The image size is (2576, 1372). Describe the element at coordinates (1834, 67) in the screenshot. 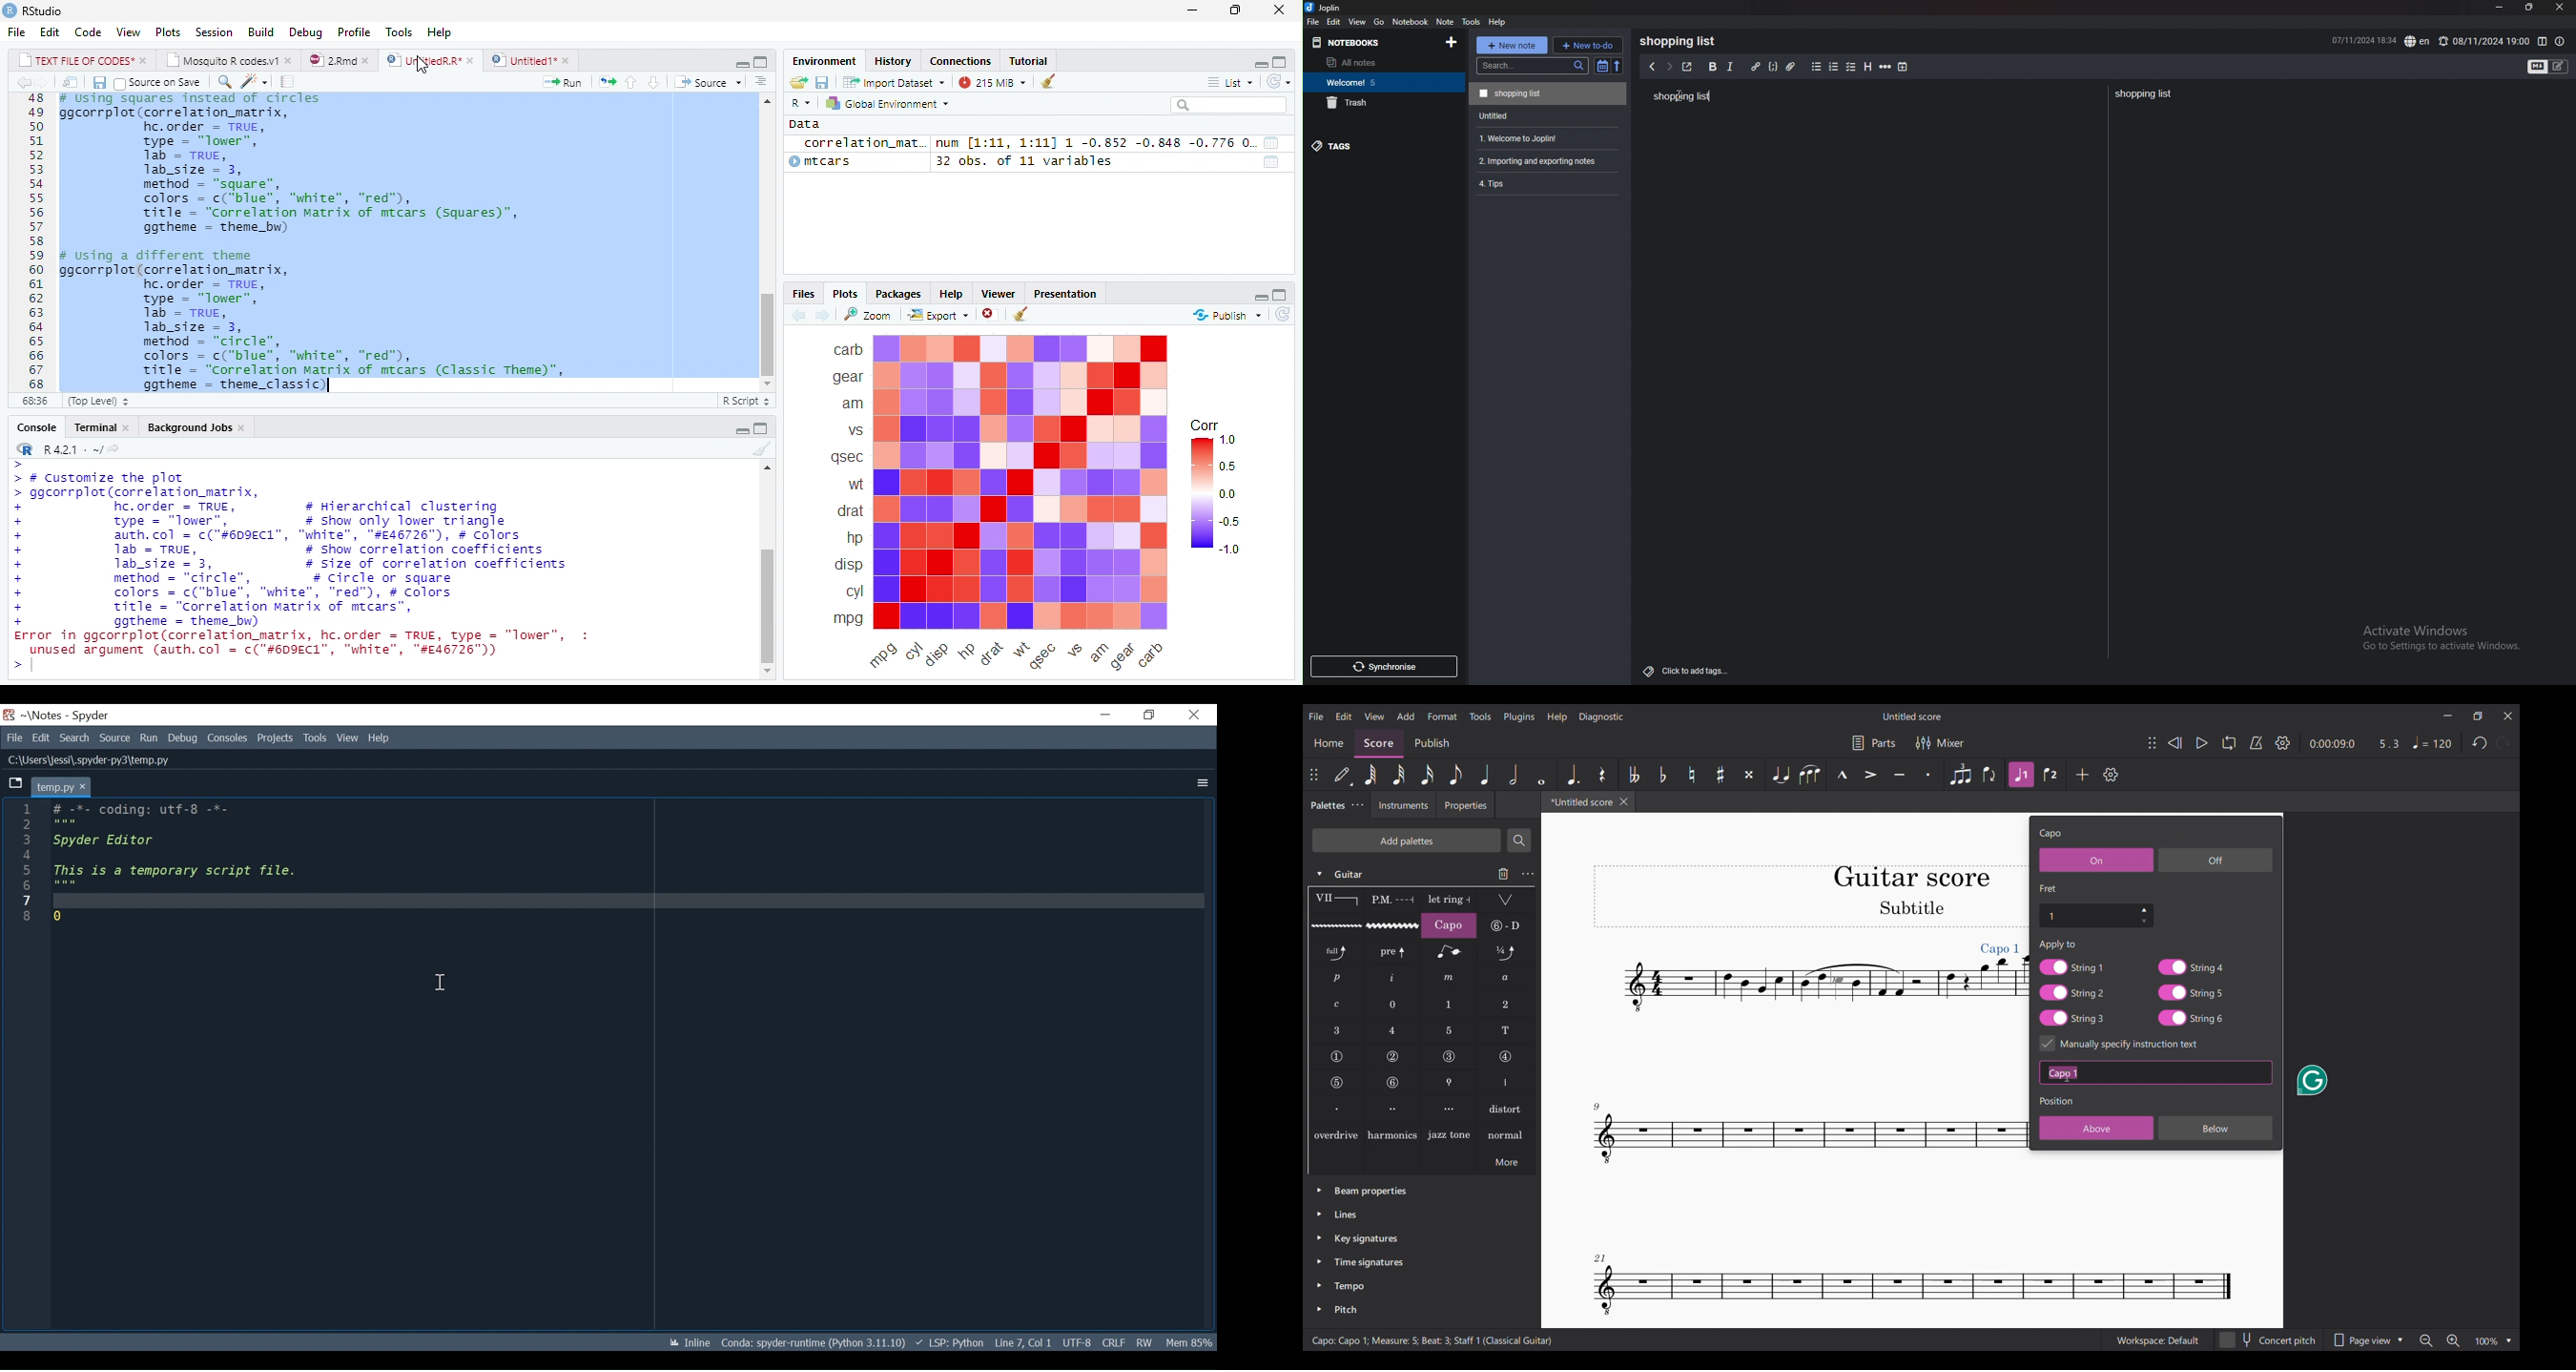

I see `numbered list` at that location.